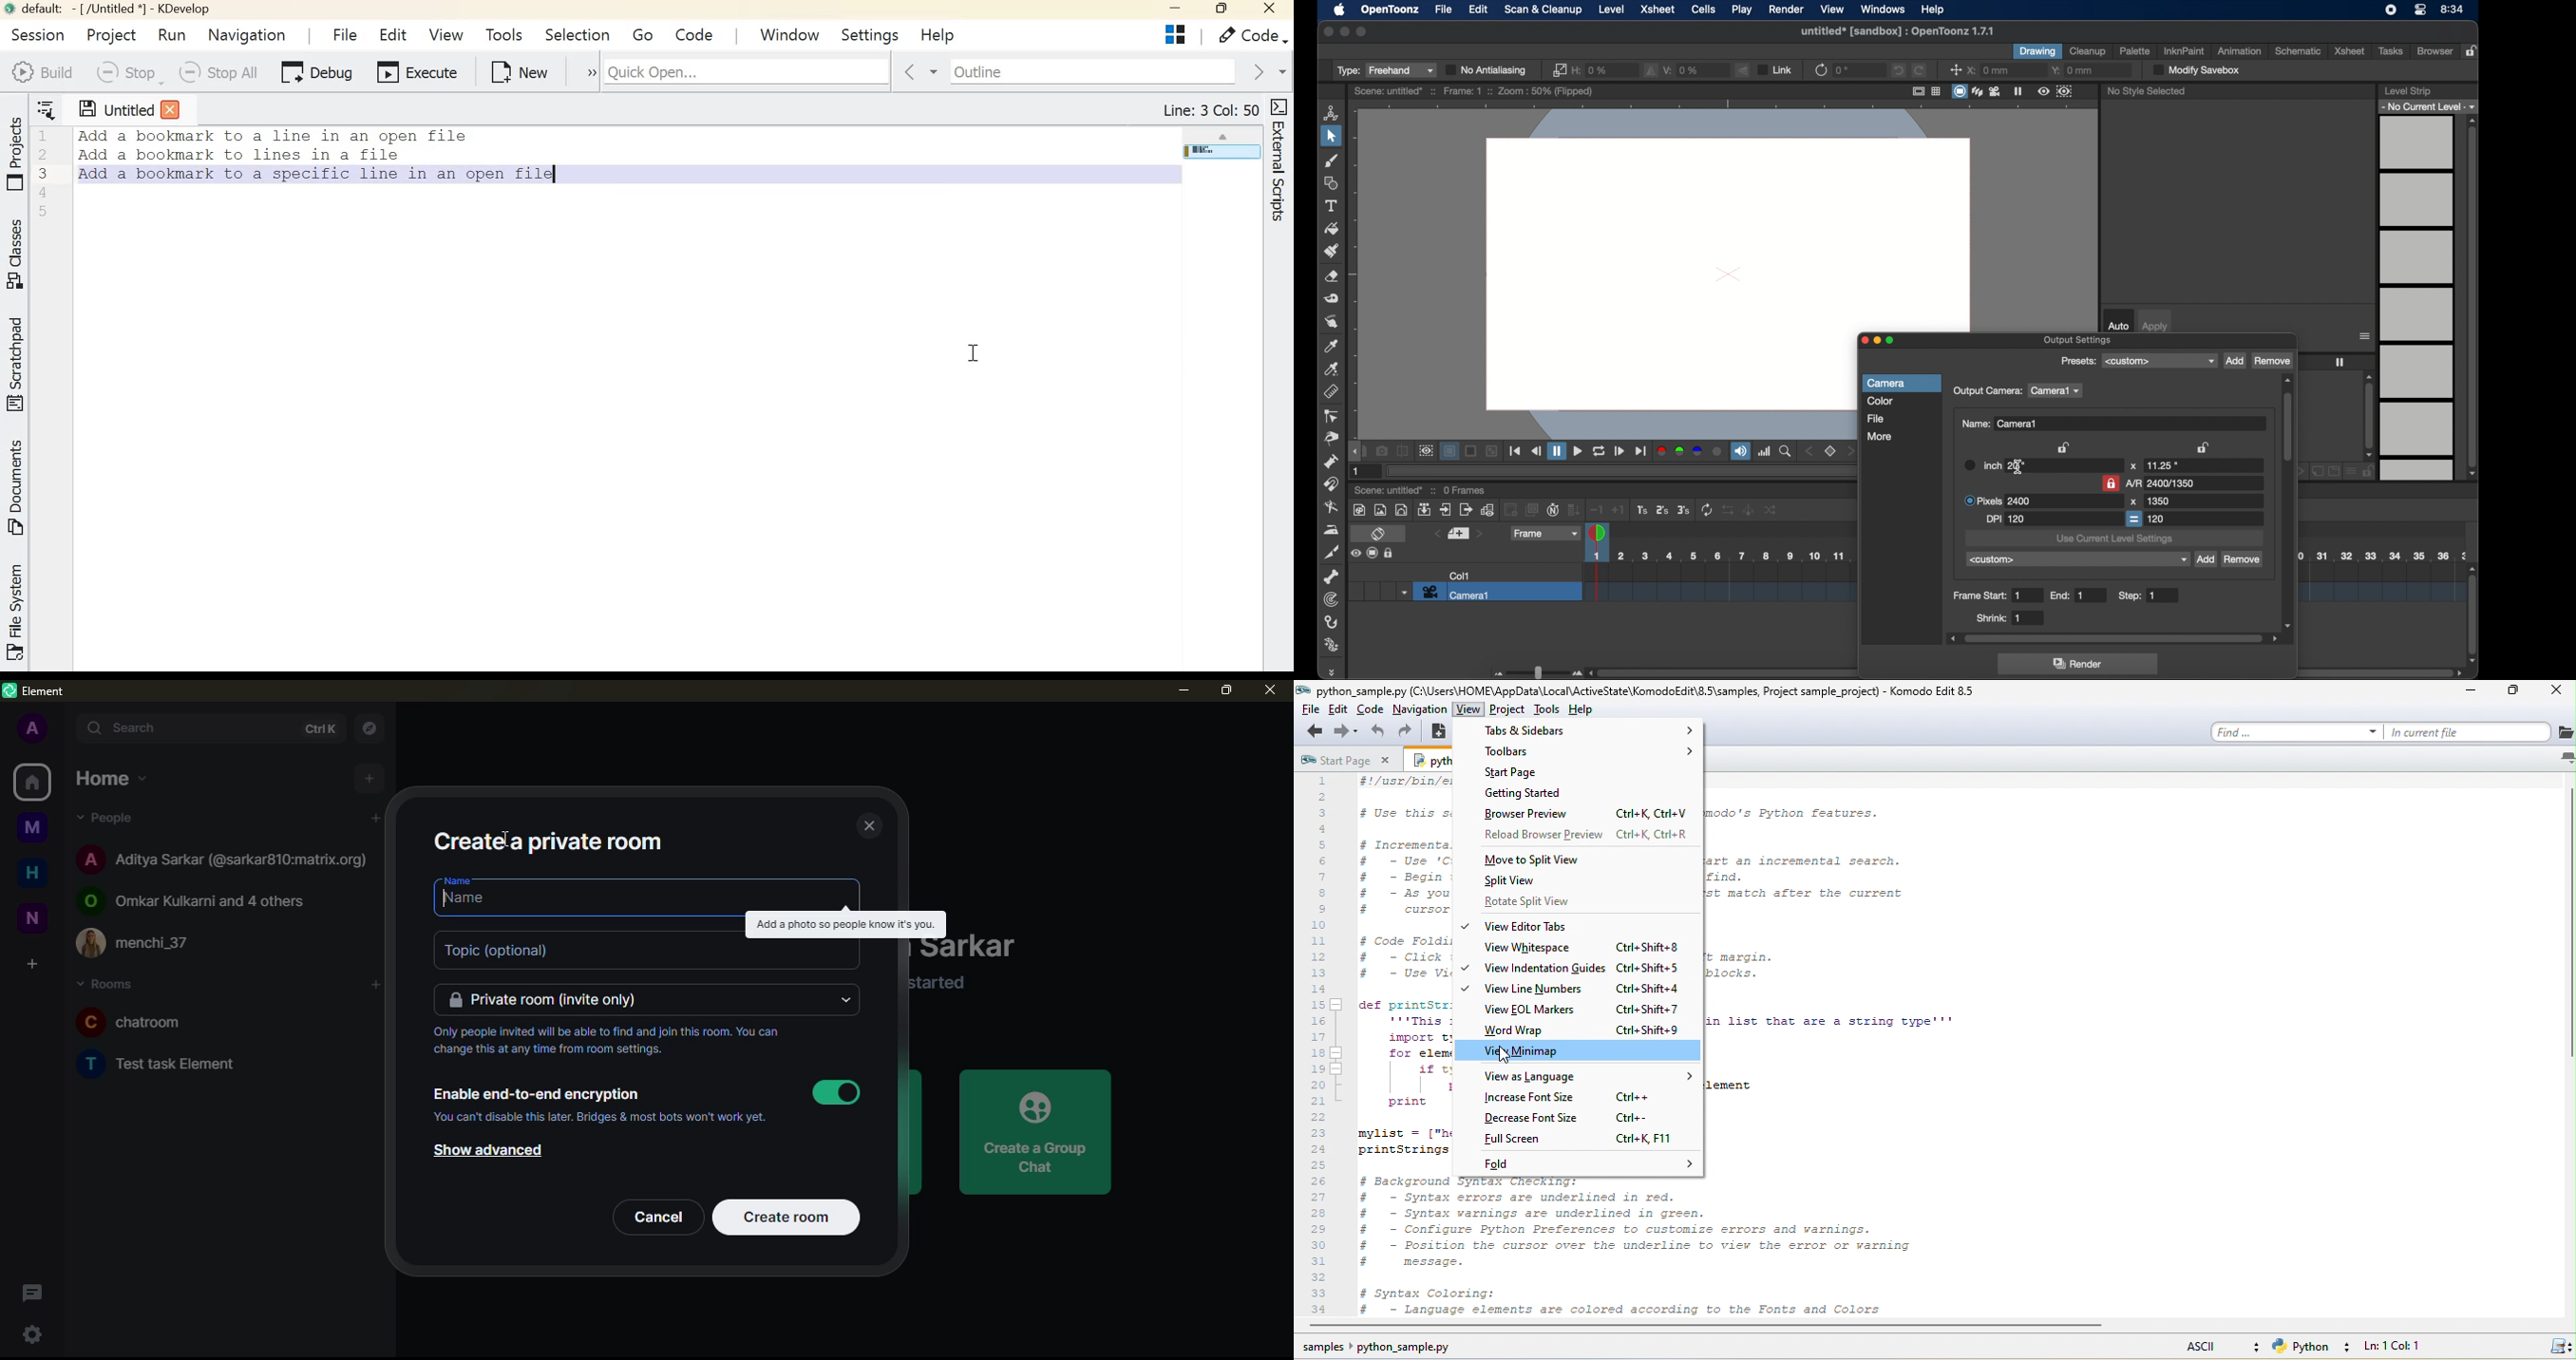 The image size is (2576, 1372). What do you see at coordinates (1391, 10) in the screenshot?
I see `opentoonz` at bounding box center [1391, 10].